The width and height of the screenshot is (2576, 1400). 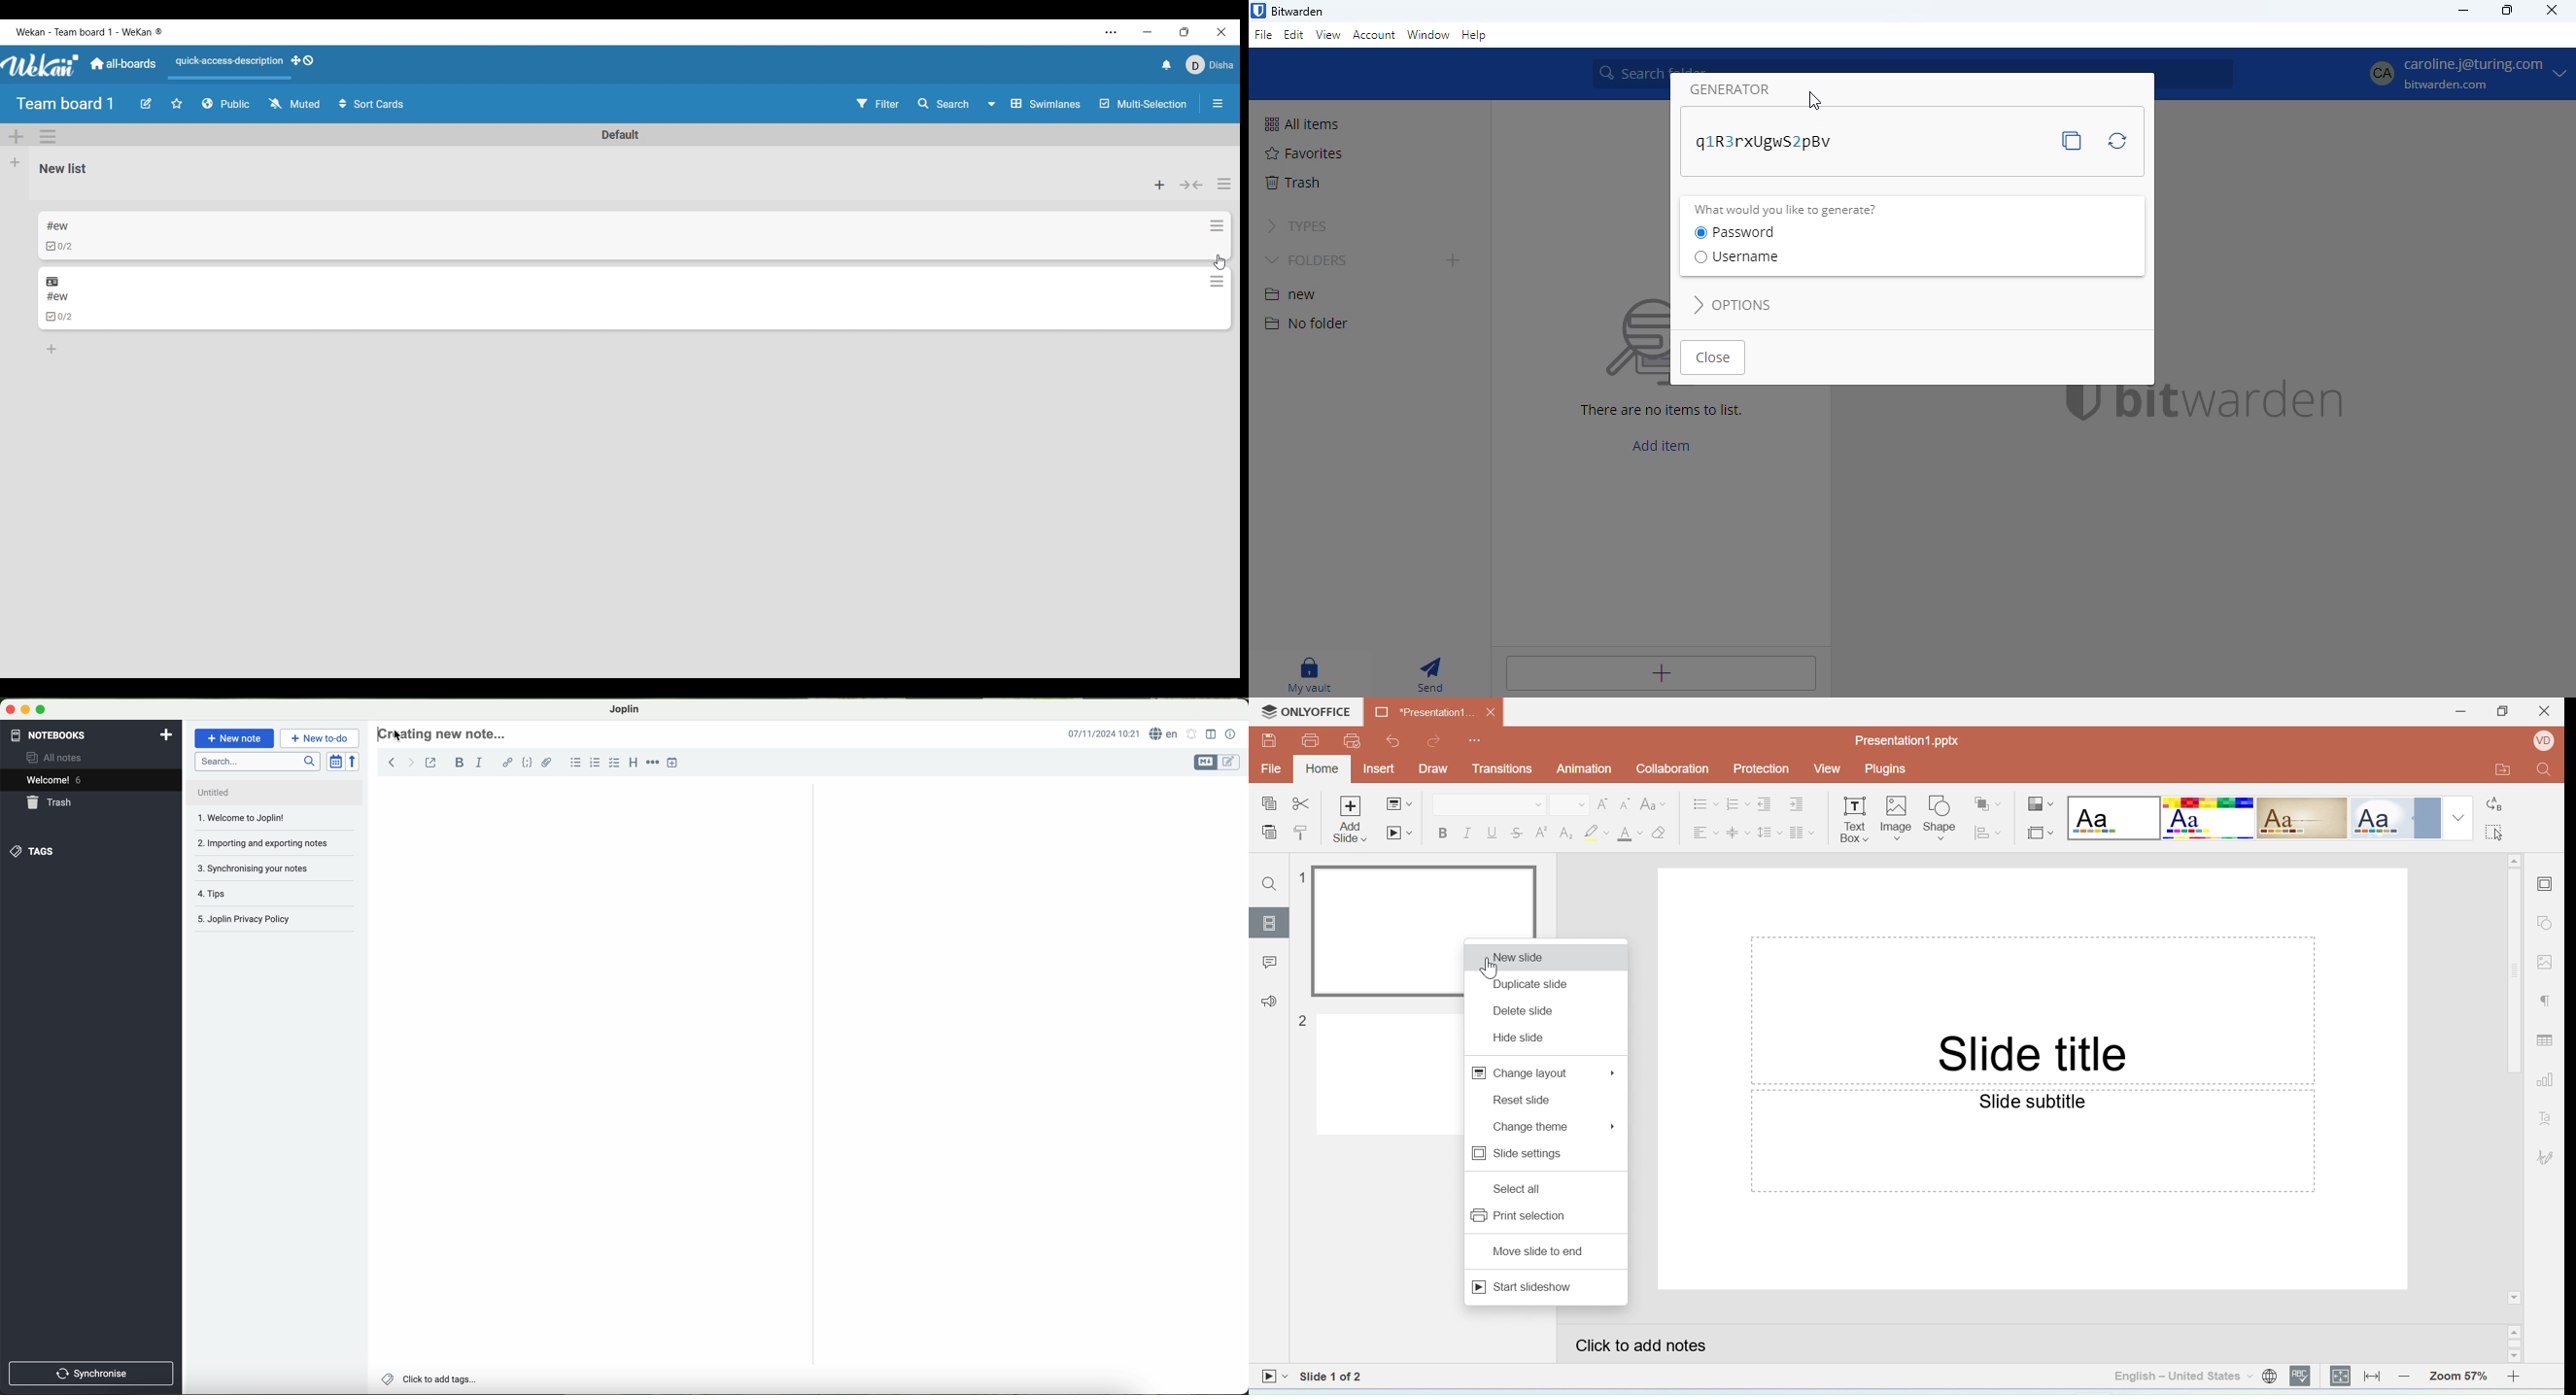 What do you see at coordinates (1212, 734) in the screenshot?
I see `toggle editor layout` at bounding box center [1212, 734].